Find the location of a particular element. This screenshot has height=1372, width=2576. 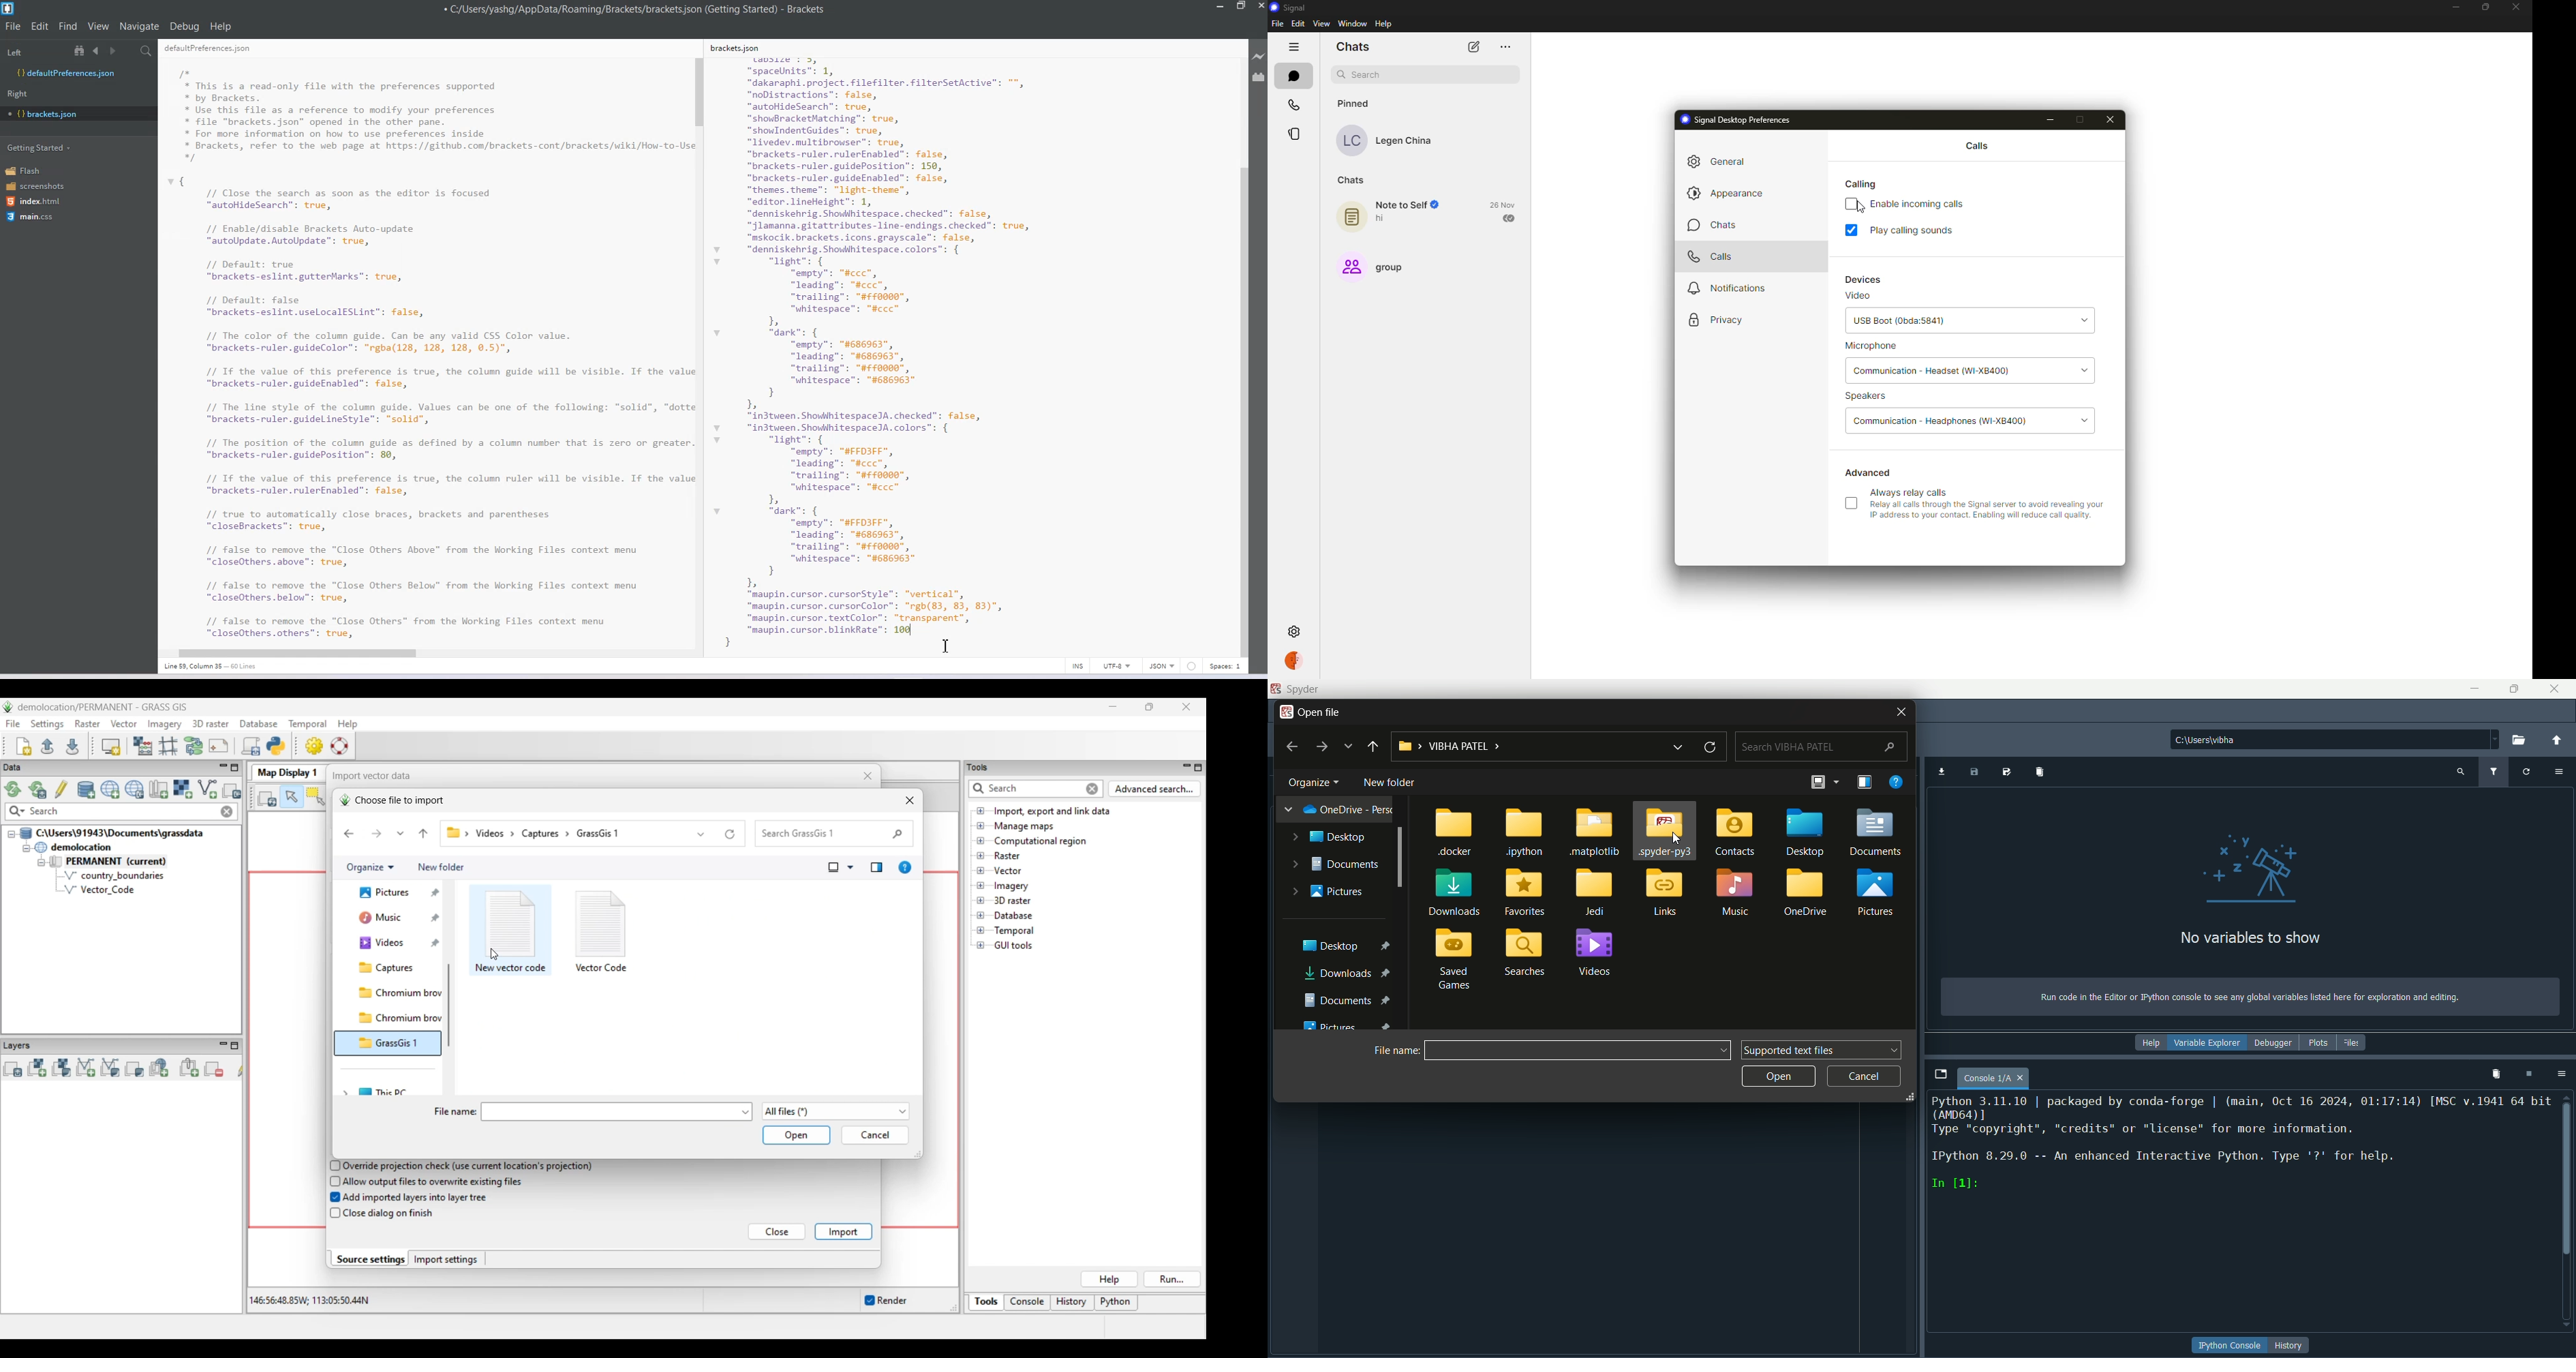

maximize is located at coordinates (2083, 119).